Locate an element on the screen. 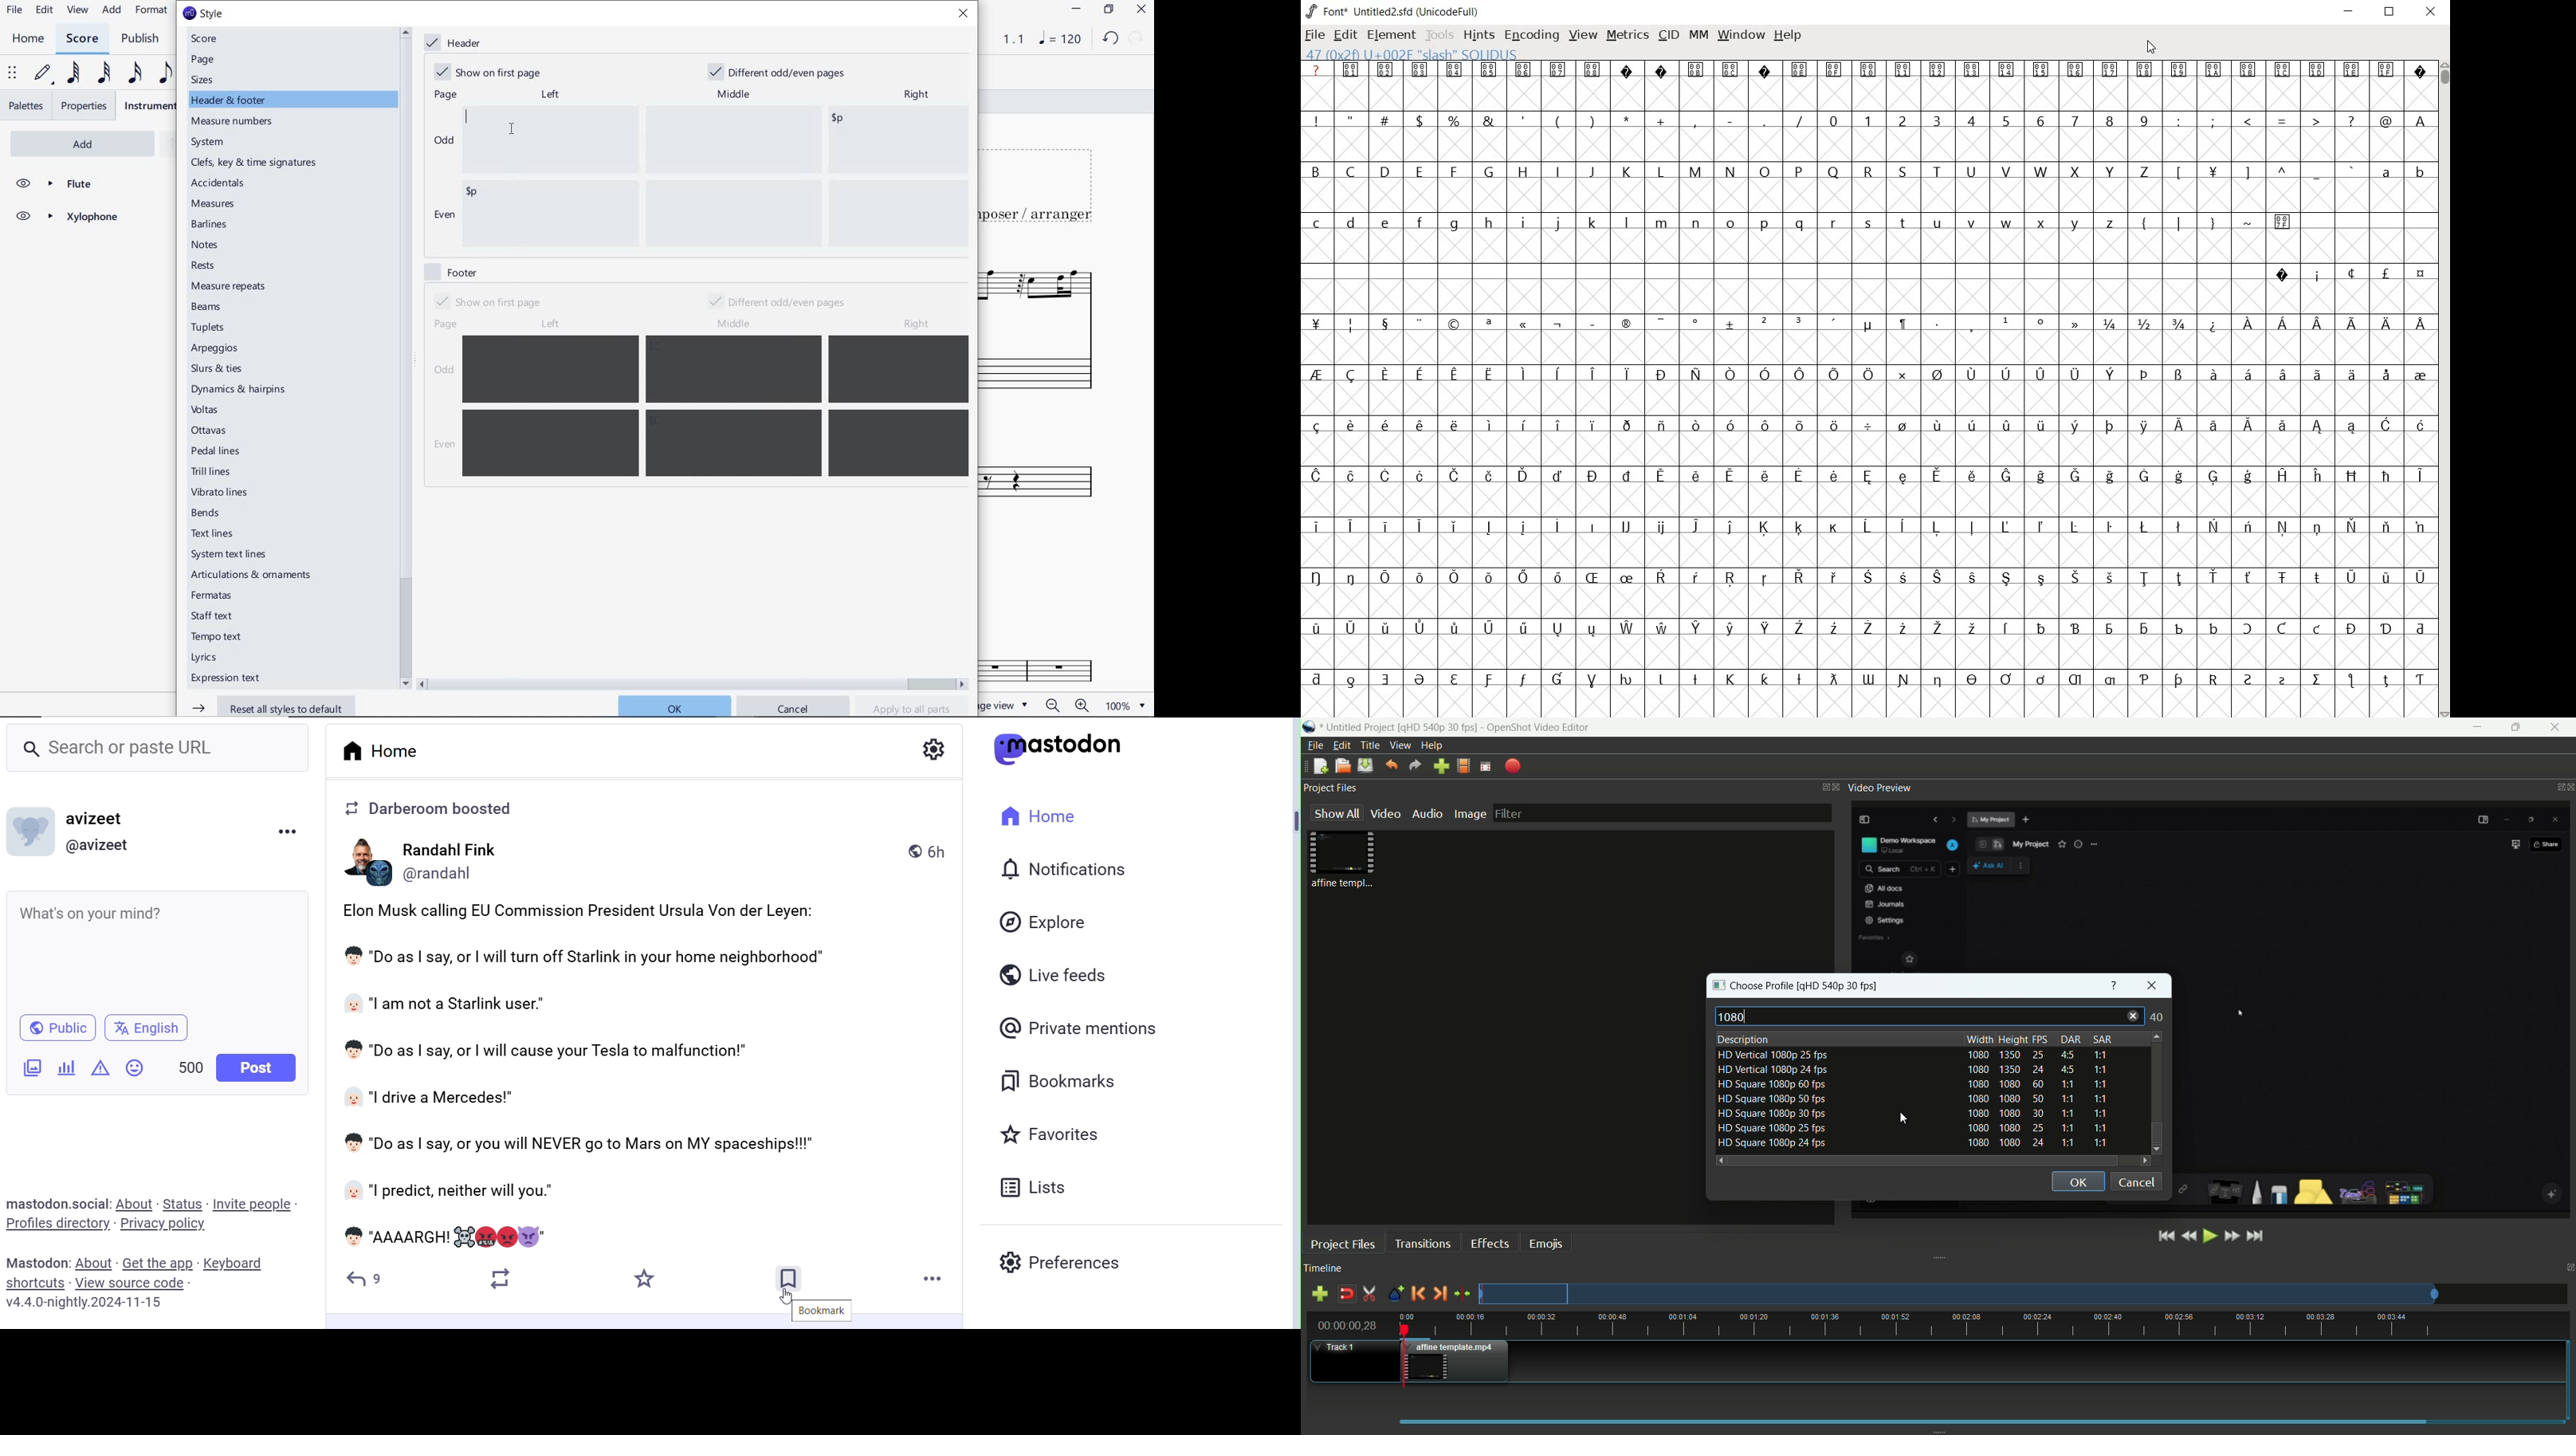 This screenshot has height=1456, width=2576. profile-6 is located at coordinates (1910, 1128).